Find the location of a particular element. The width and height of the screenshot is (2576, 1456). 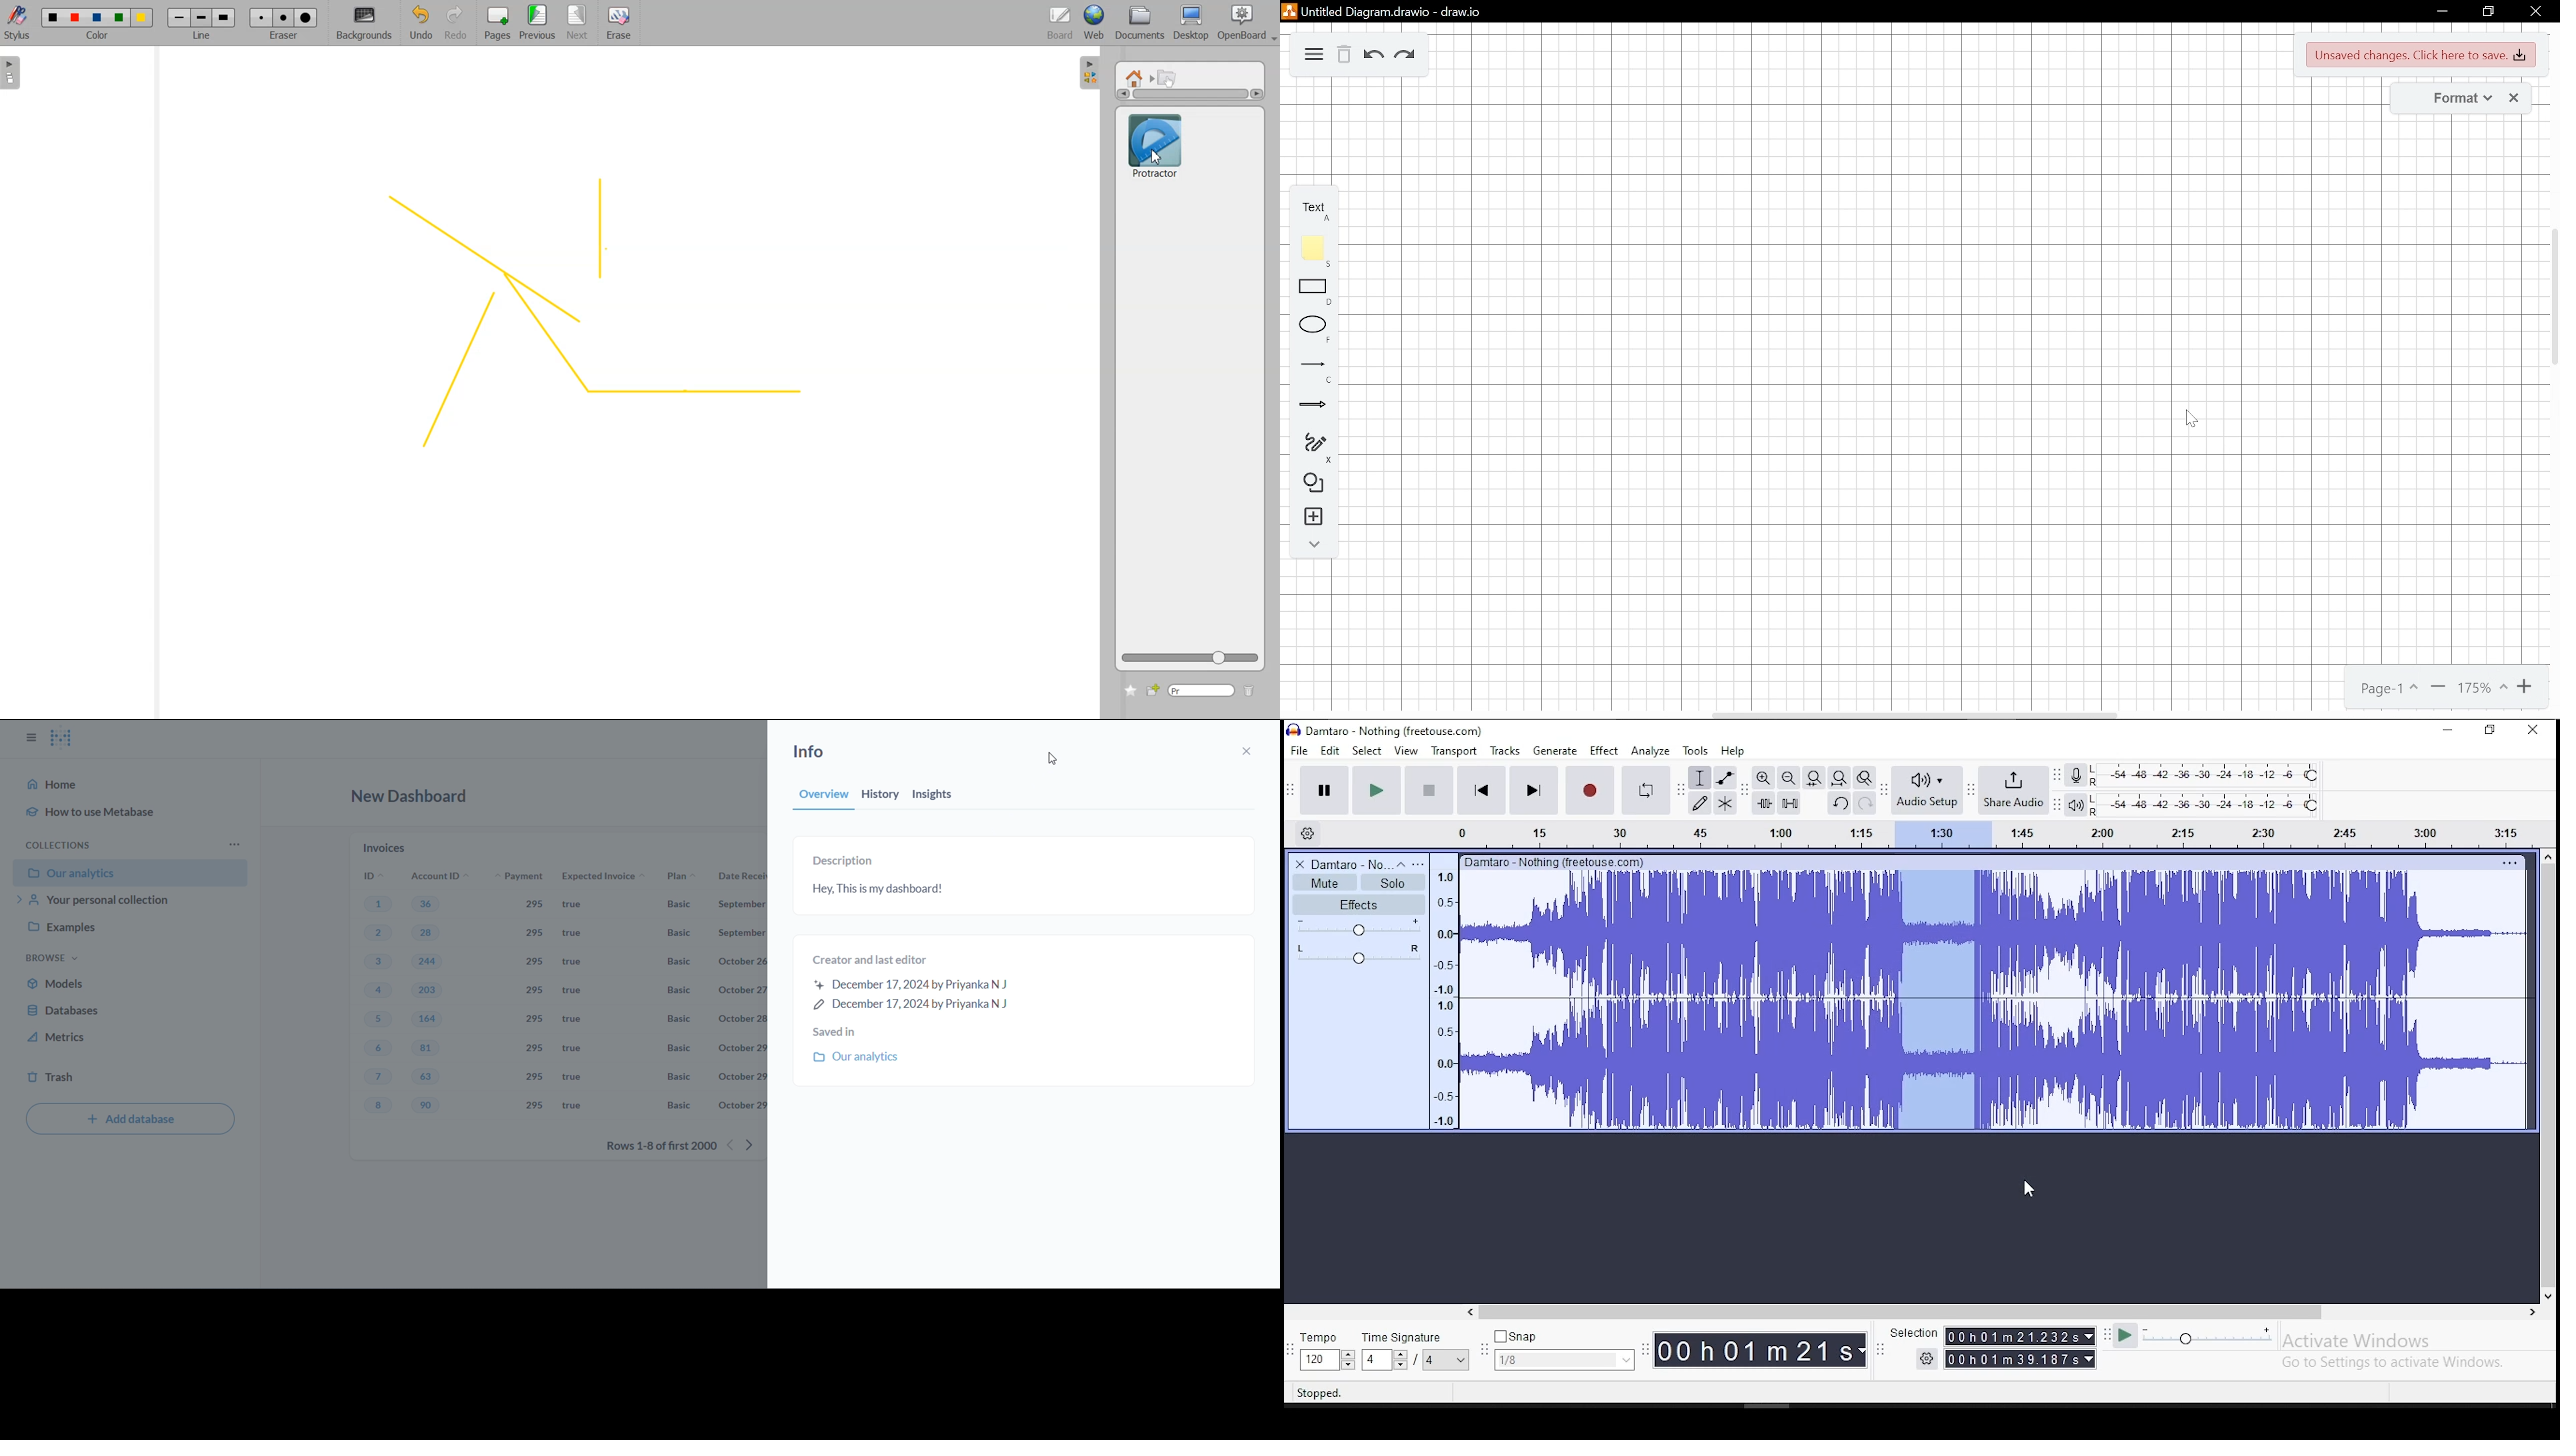

edit is located at coordinates (1331, 751).